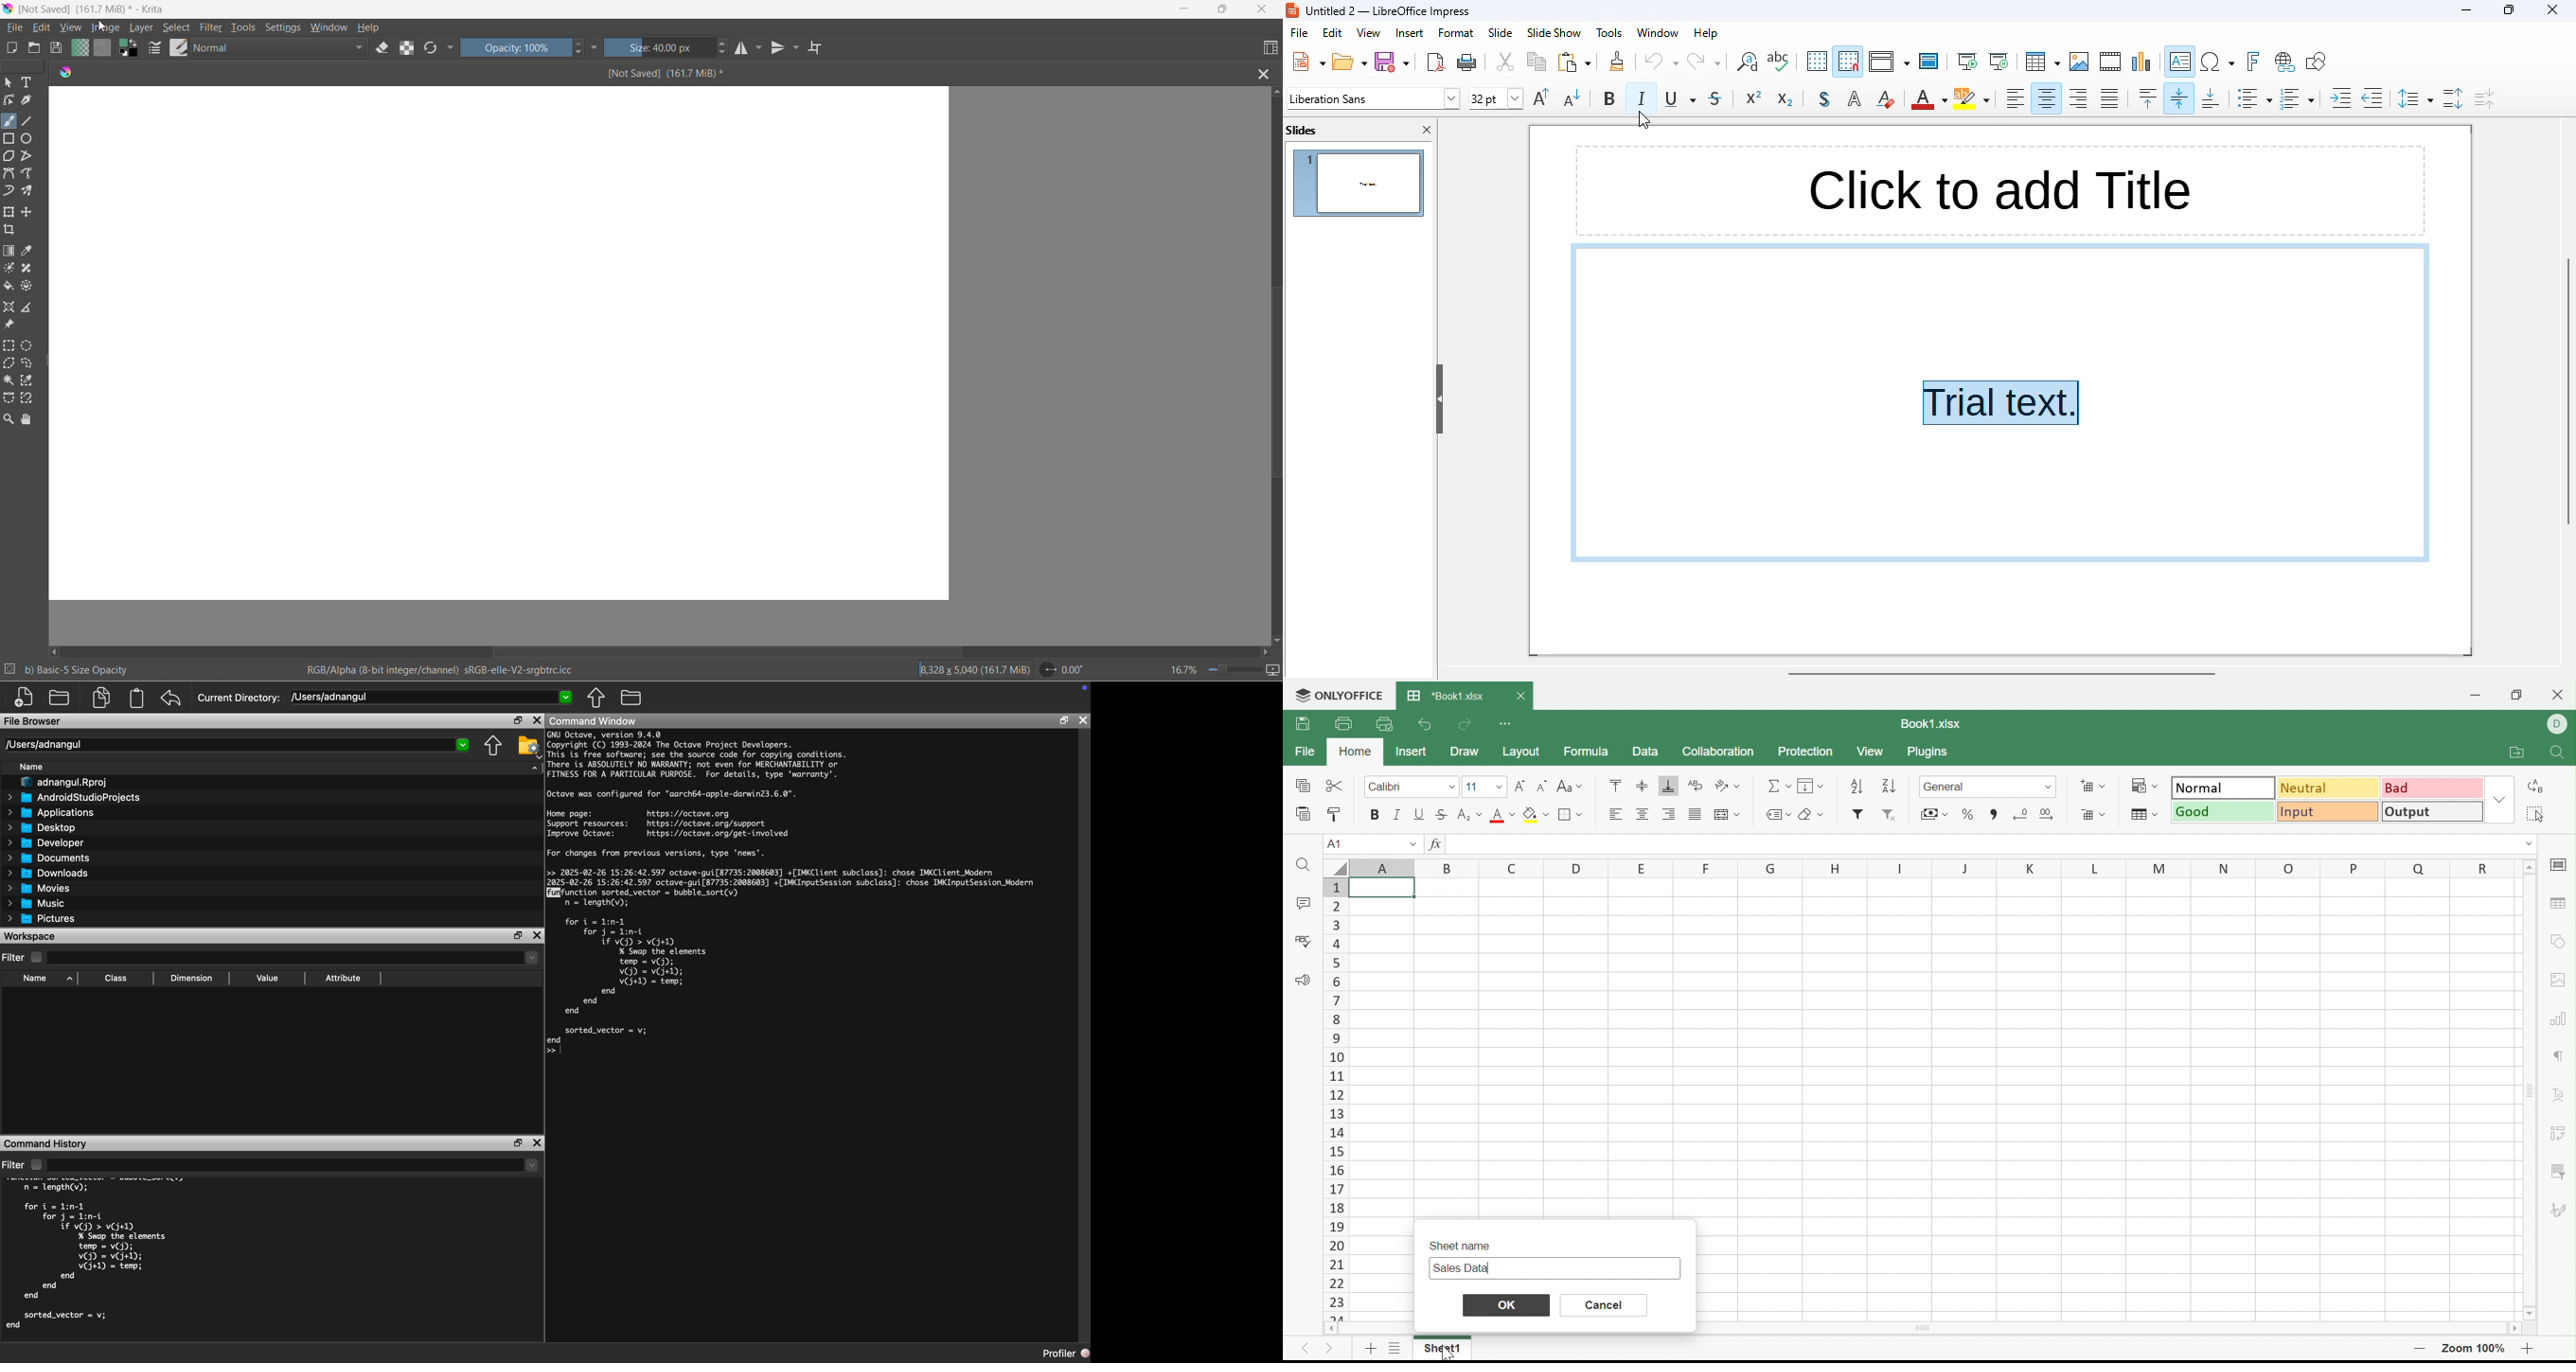  What do you see at coordinates (1859, 814) in the screenshot?
I see `Add filter` at bounding box center [1859, 814].